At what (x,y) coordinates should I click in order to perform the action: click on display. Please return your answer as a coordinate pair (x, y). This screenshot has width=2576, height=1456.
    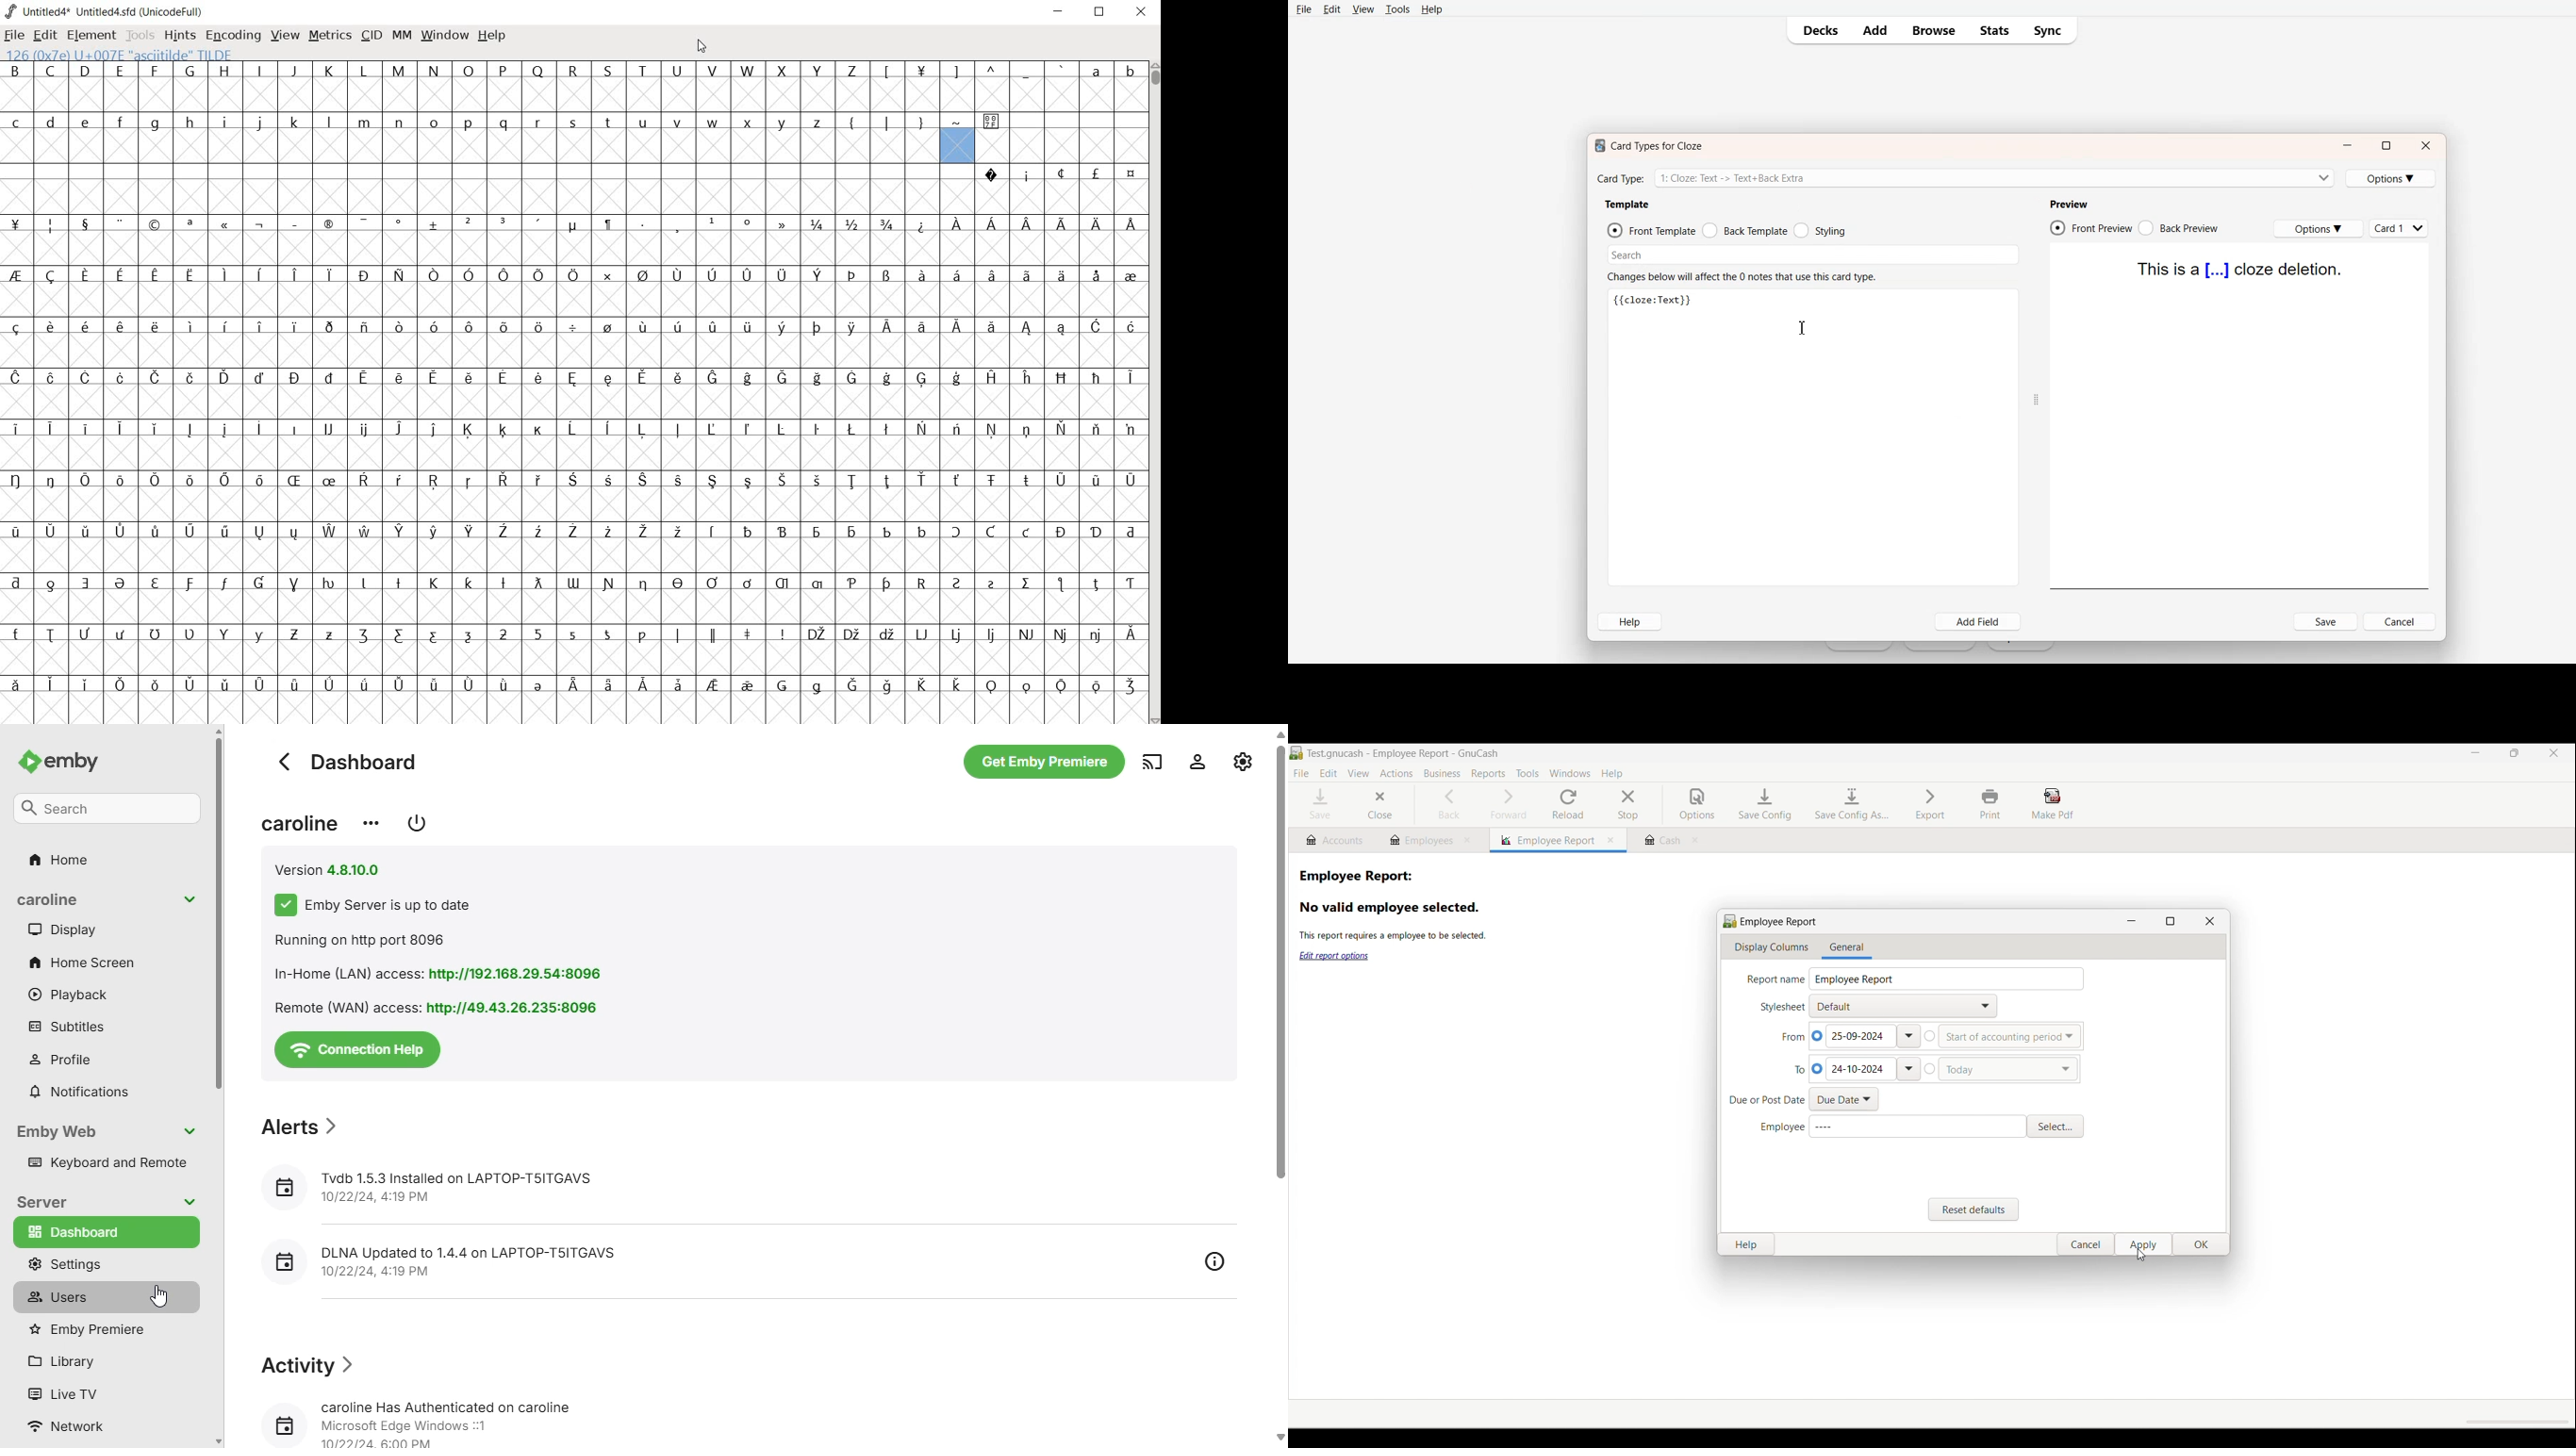
    Looking at the image, I should click on (65, 930).